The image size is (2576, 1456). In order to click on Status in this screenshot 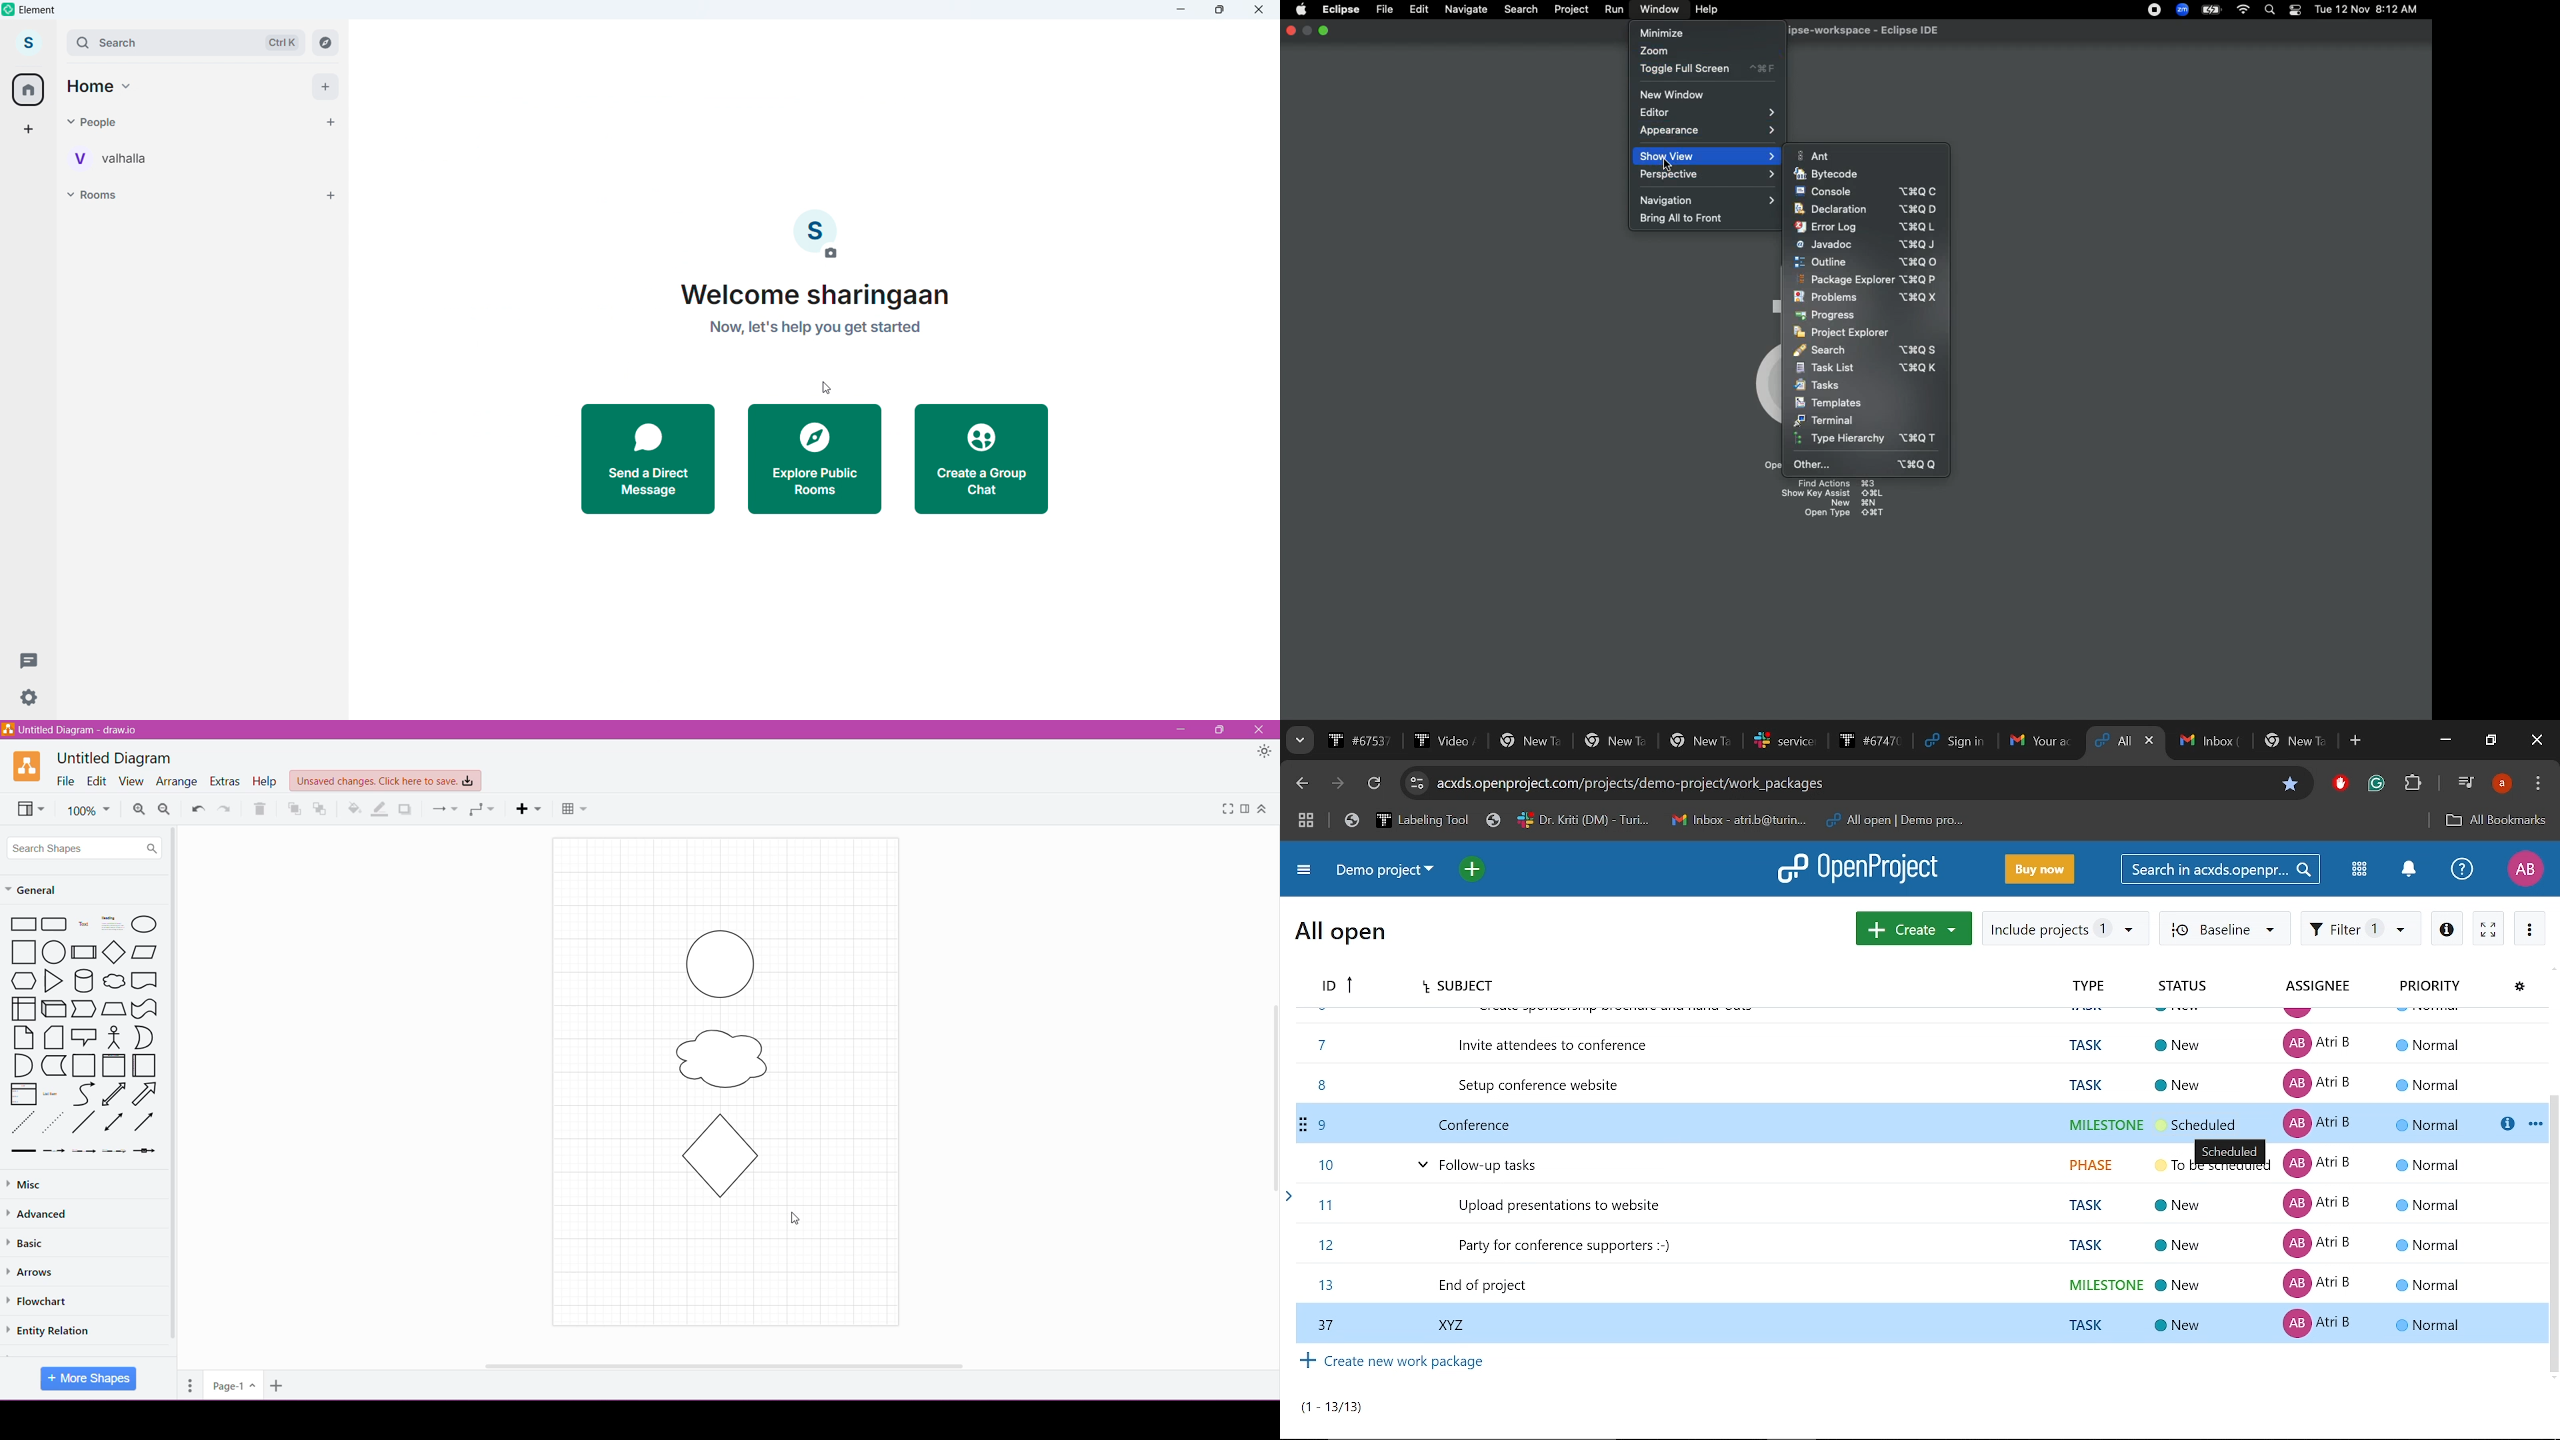, I will do `click(2184, 988)`.